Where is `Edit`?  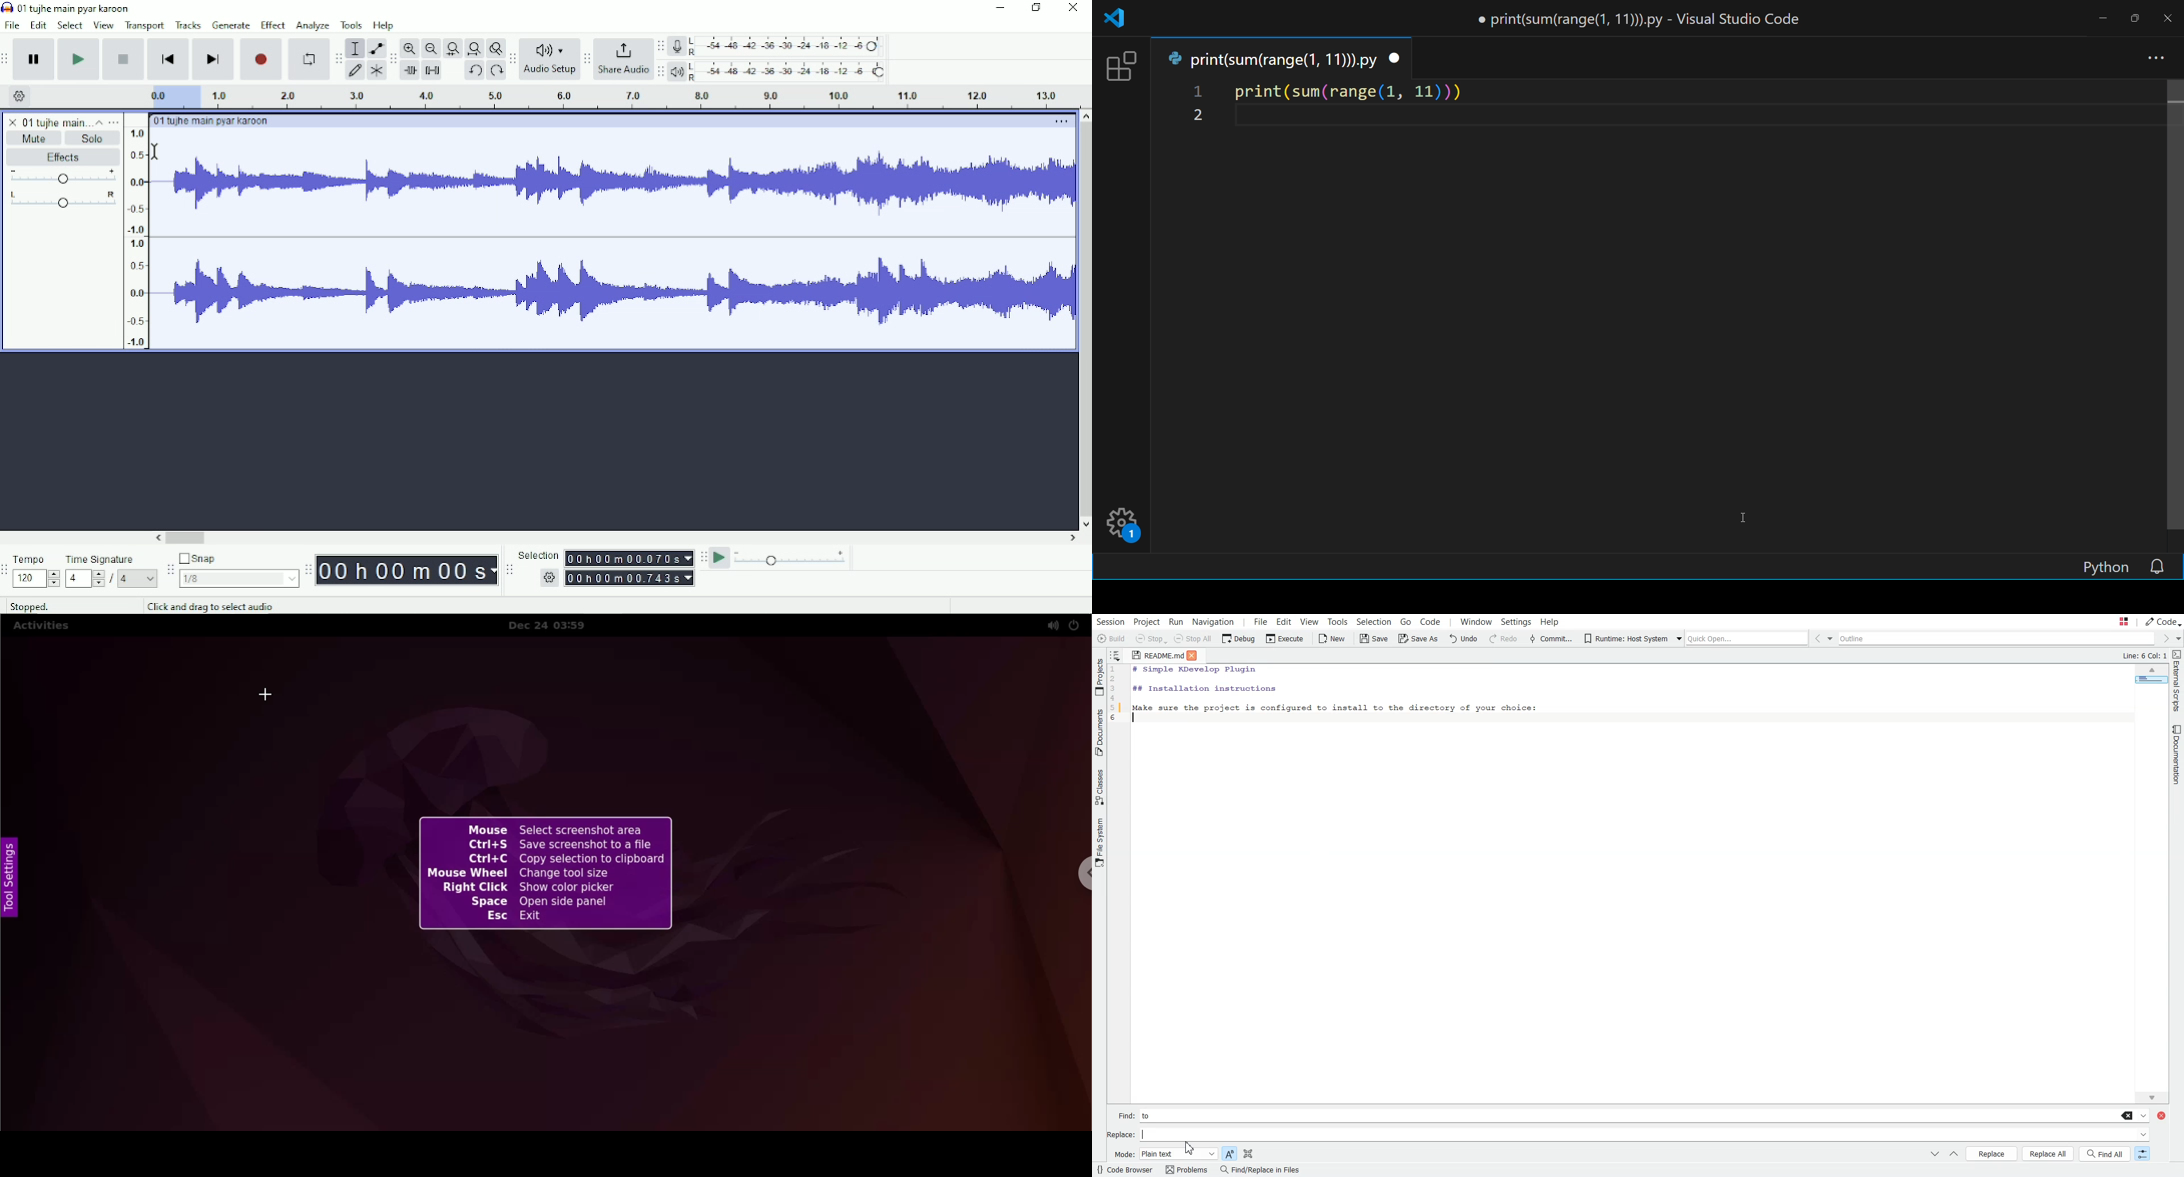
Edit is located at coordinates (39, 25).